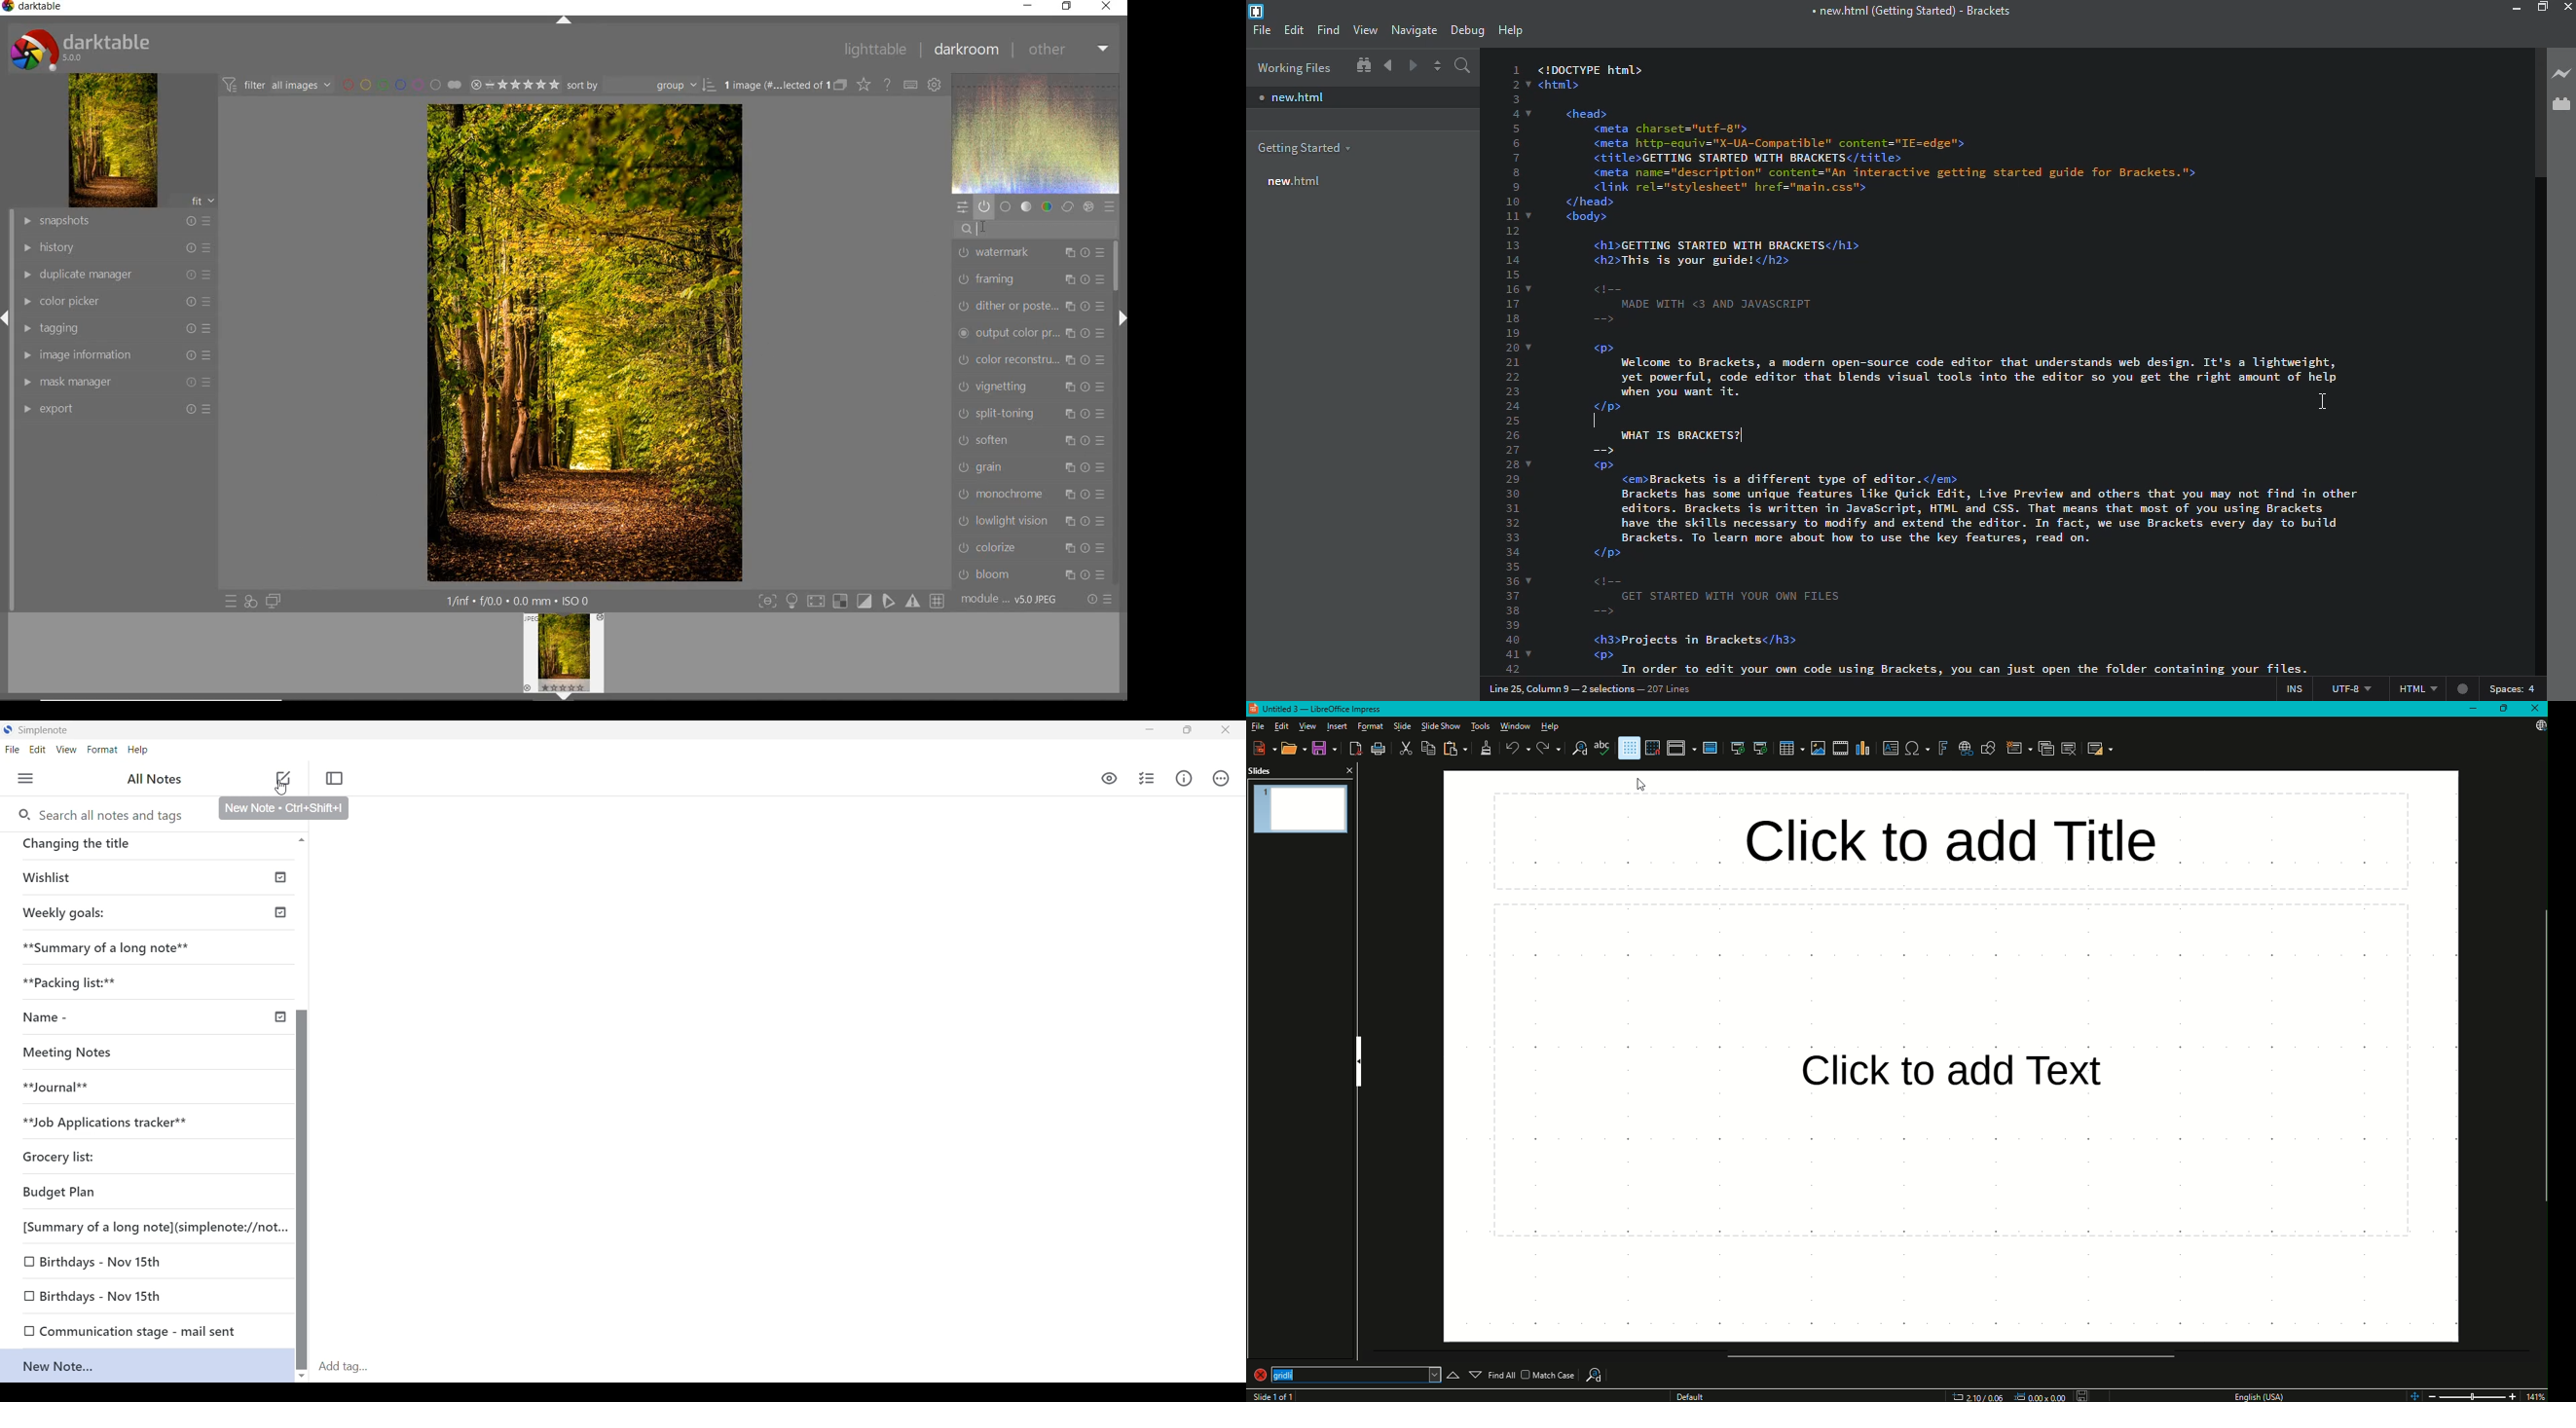 The width and height of the screenshot is (2576, 1428). What do you see at coordinates (2103, 748) in the screenshot?
I see `Slide Layout` at bounding box center [2103, 748].